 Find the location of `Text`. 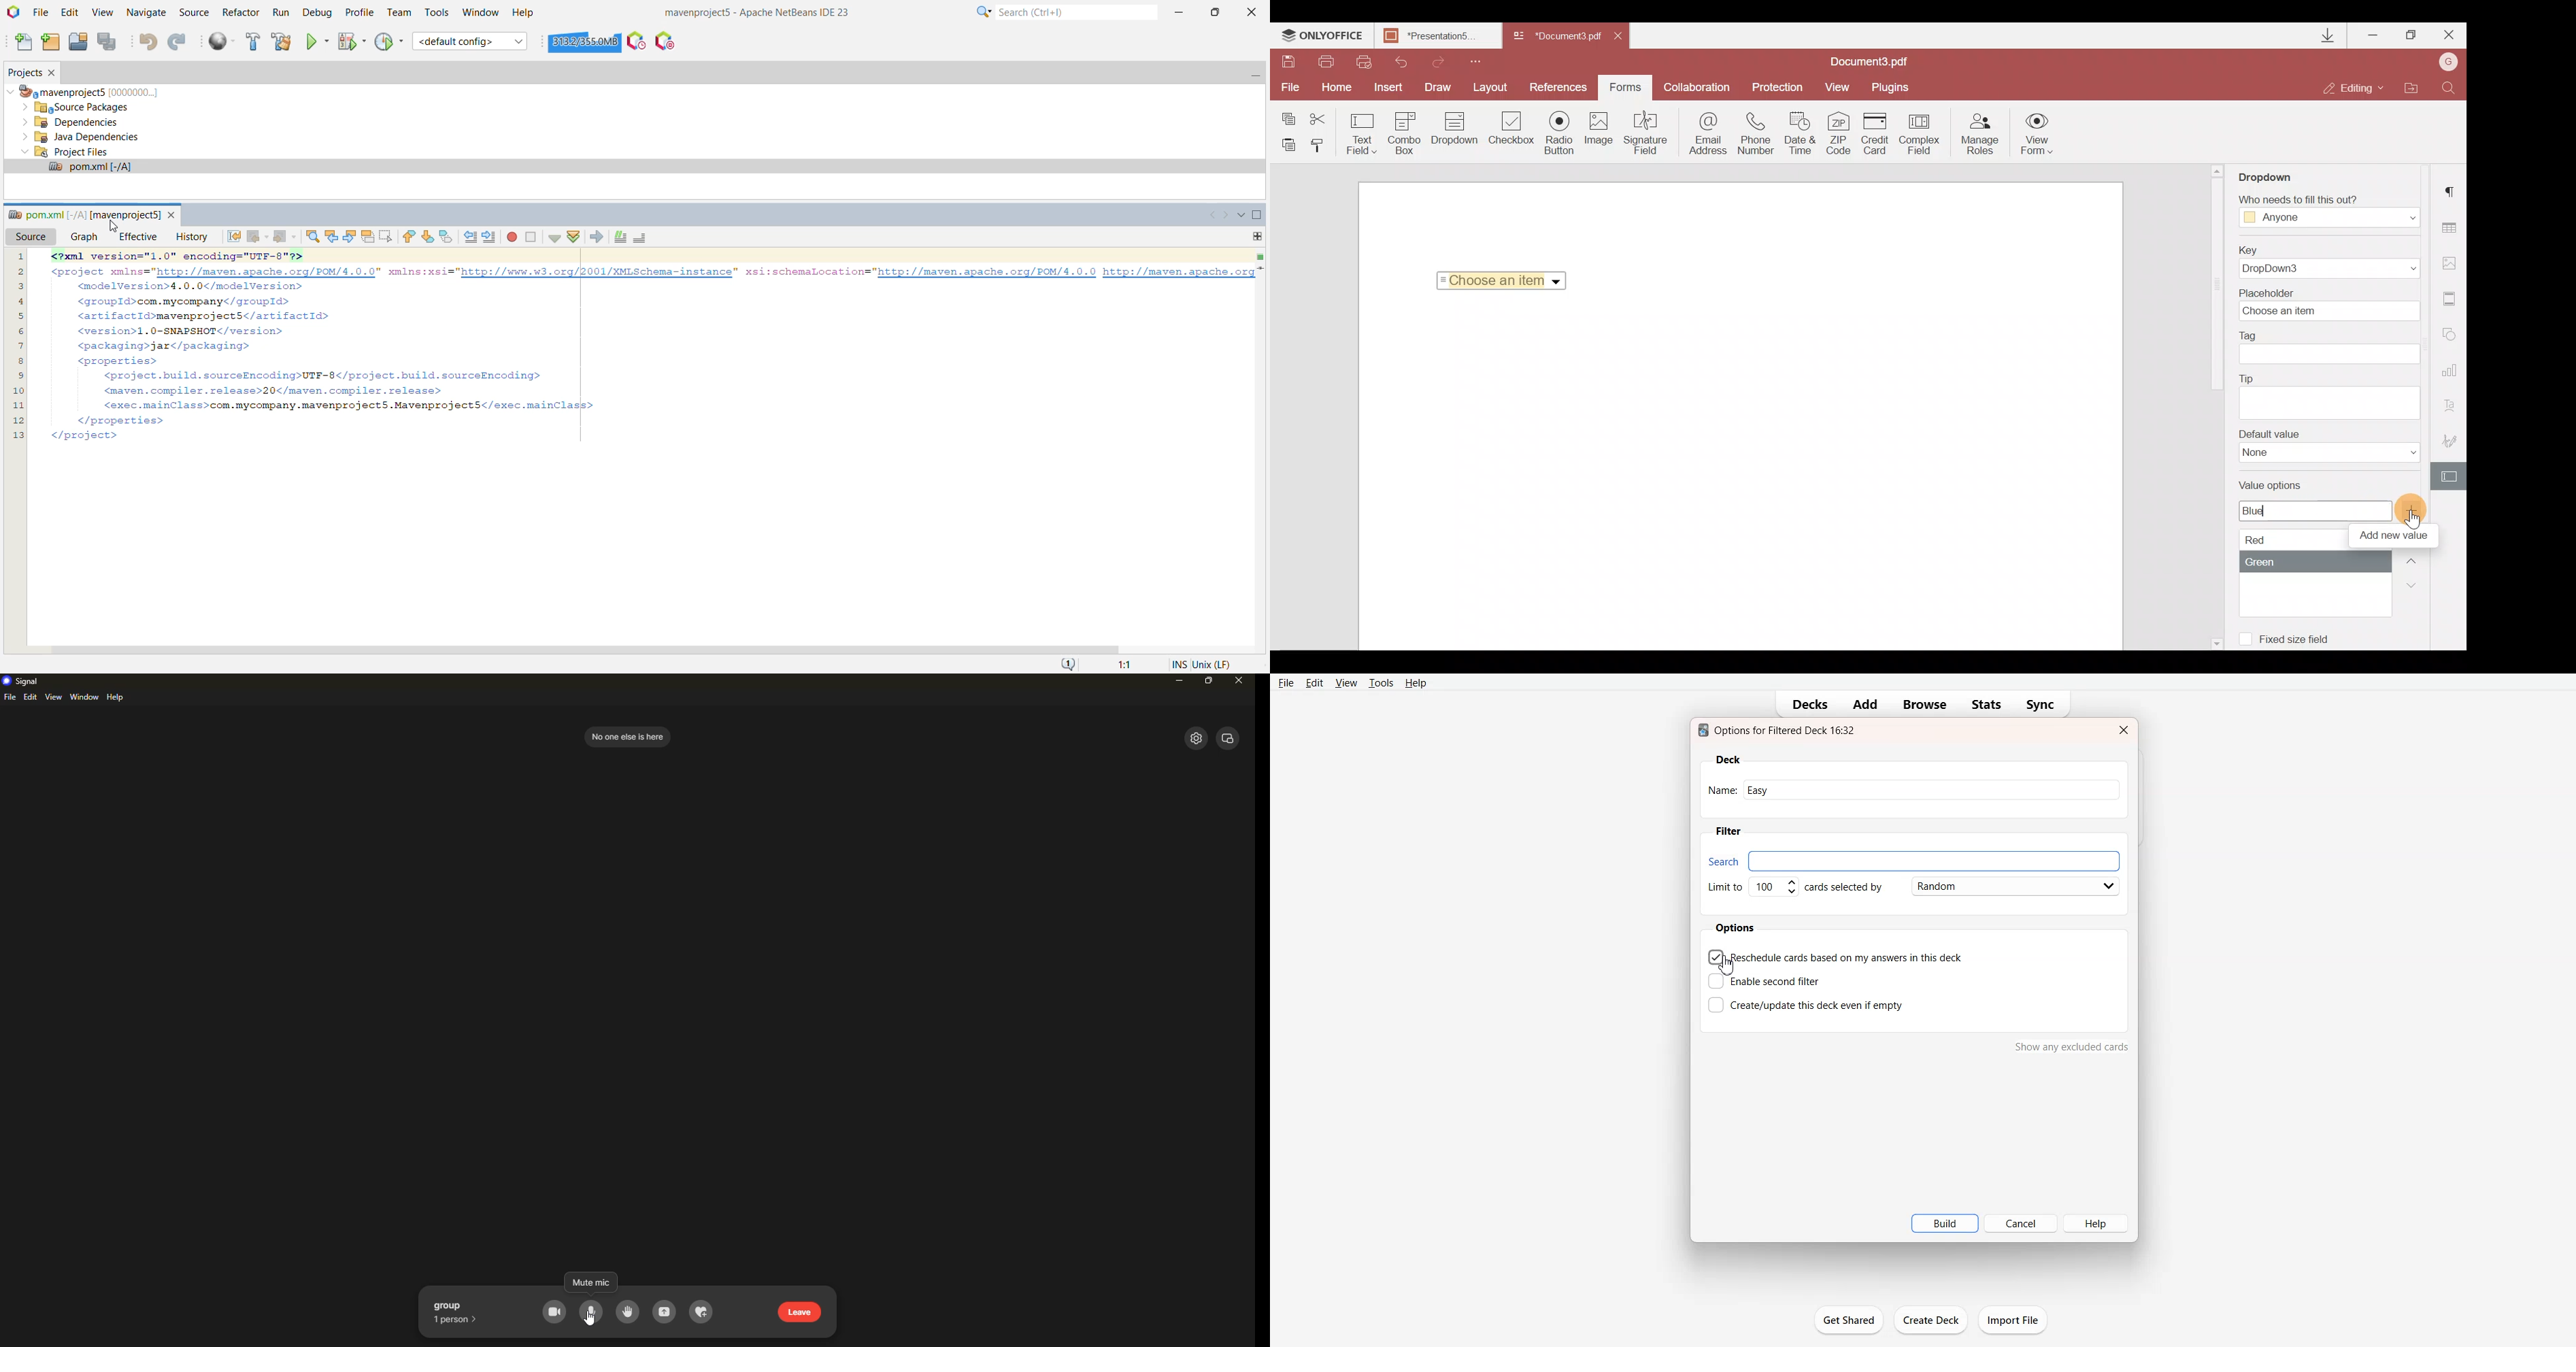

Text is located at coordinates (1779, 730).